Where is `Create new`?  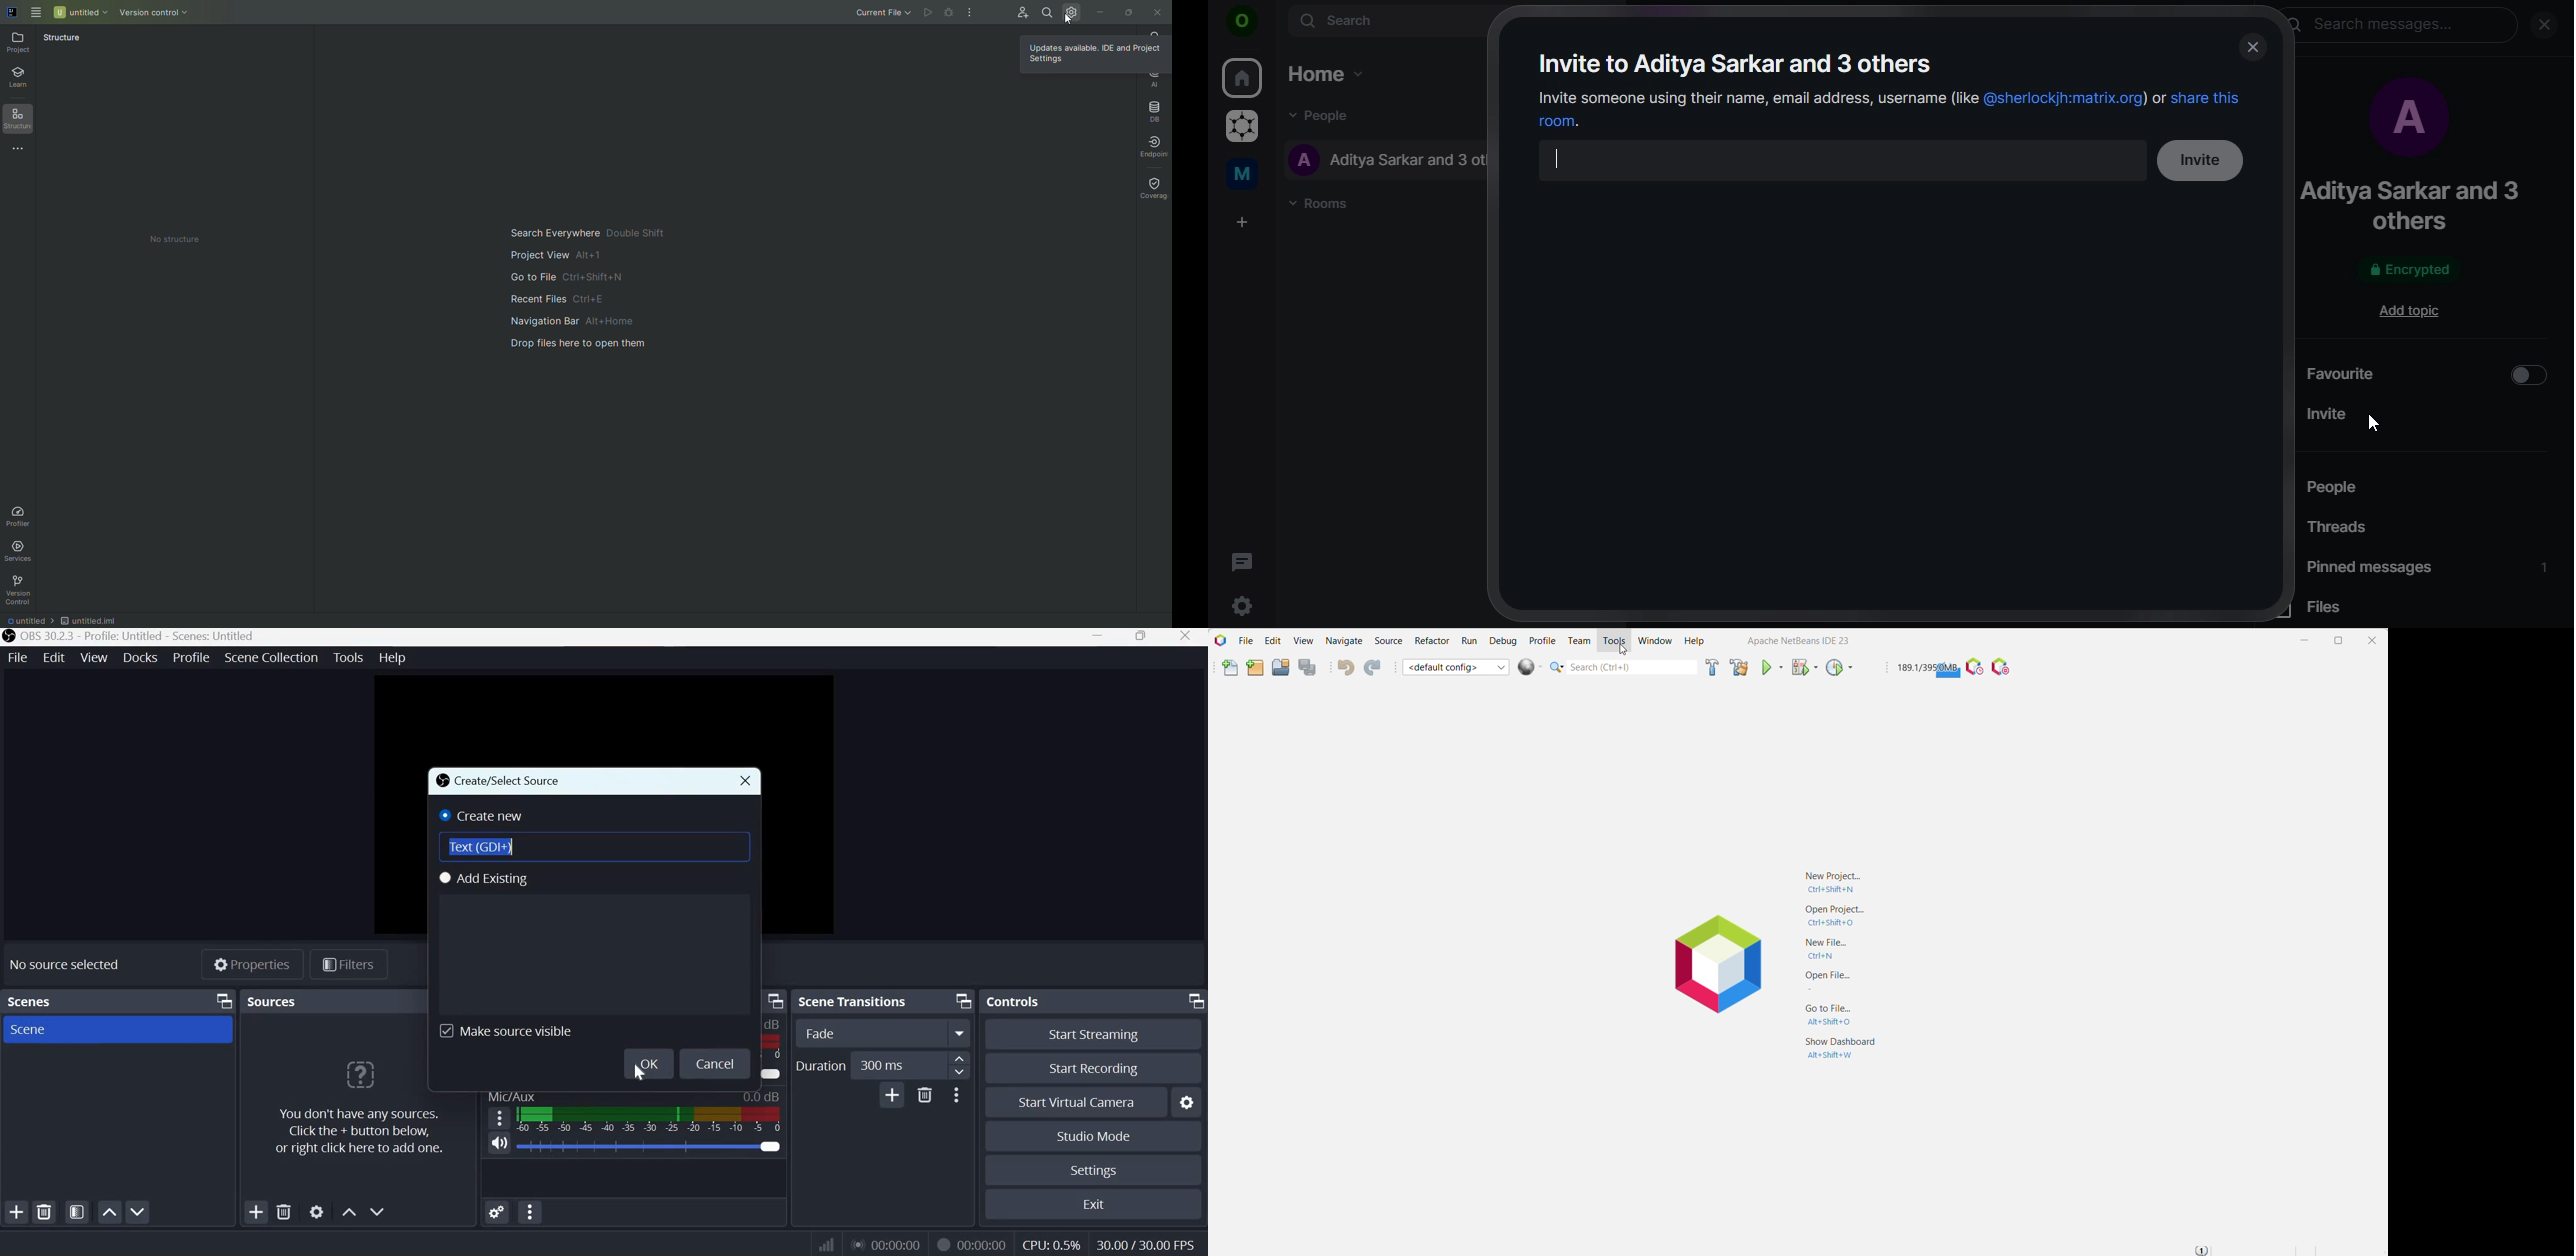 Create new is located at coordinates (483, 816).